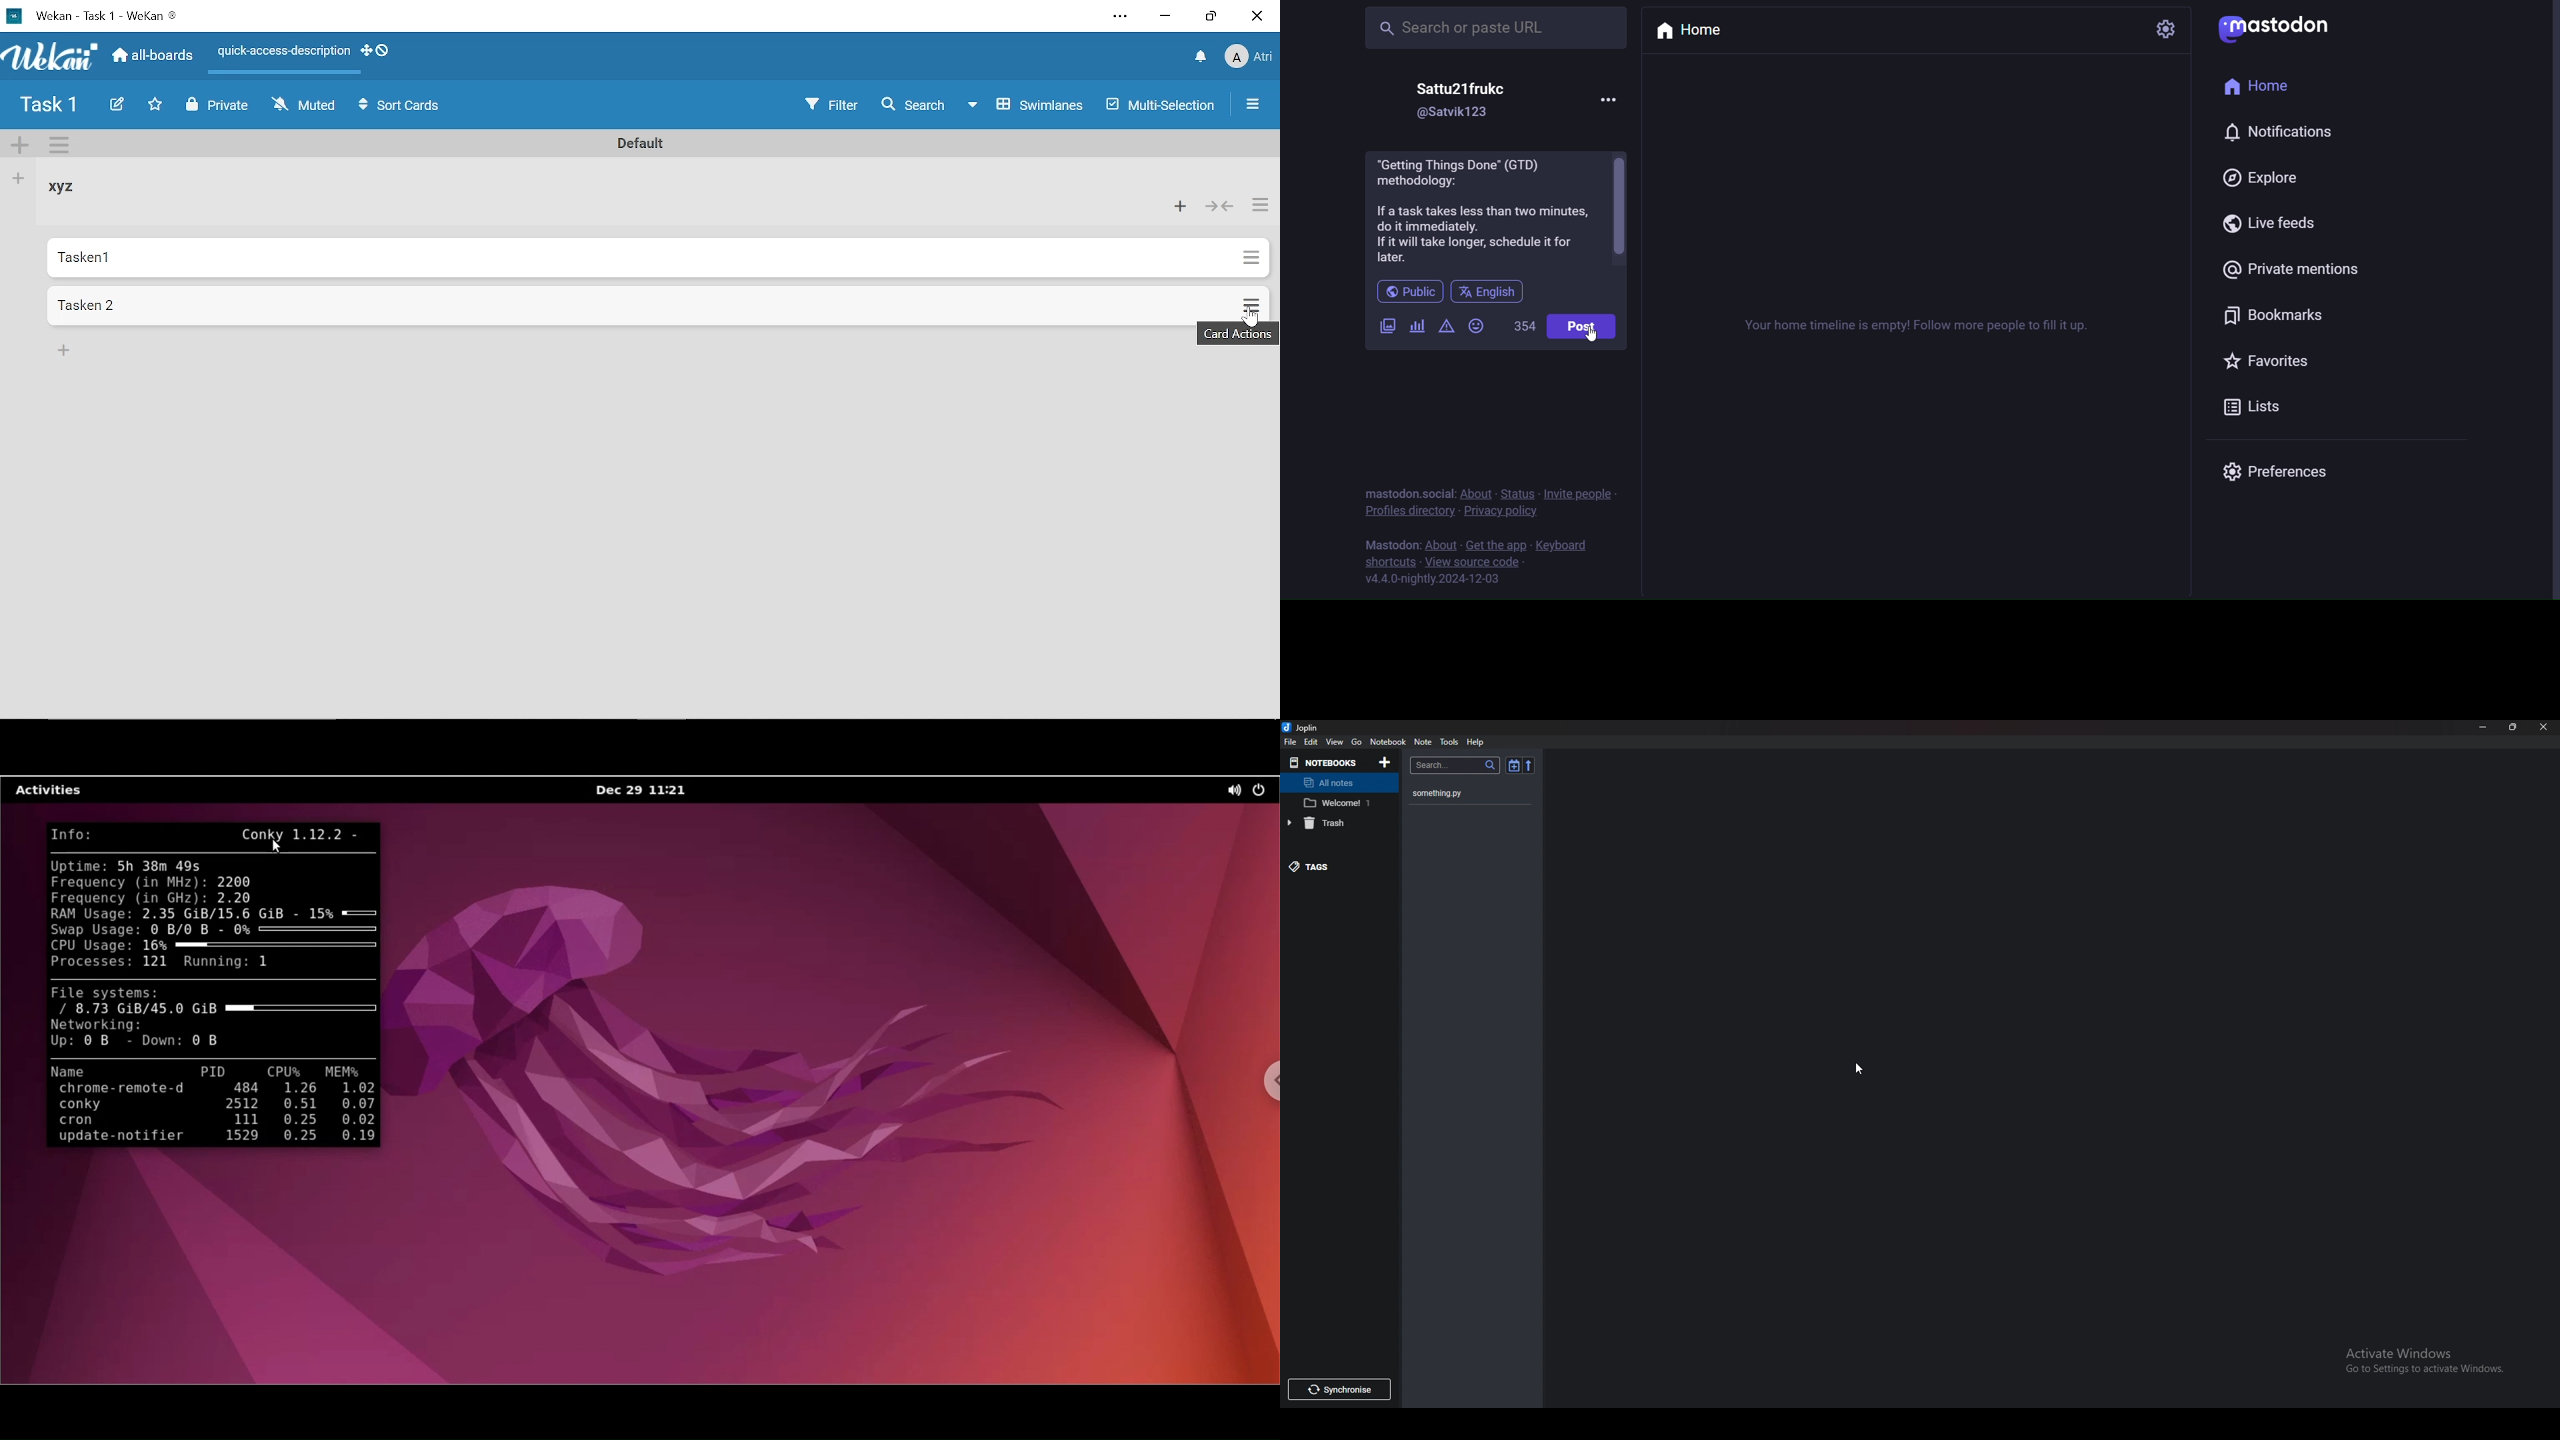 The image size is (2576, 1456). I want to click on Trash, so click(1333, 822).